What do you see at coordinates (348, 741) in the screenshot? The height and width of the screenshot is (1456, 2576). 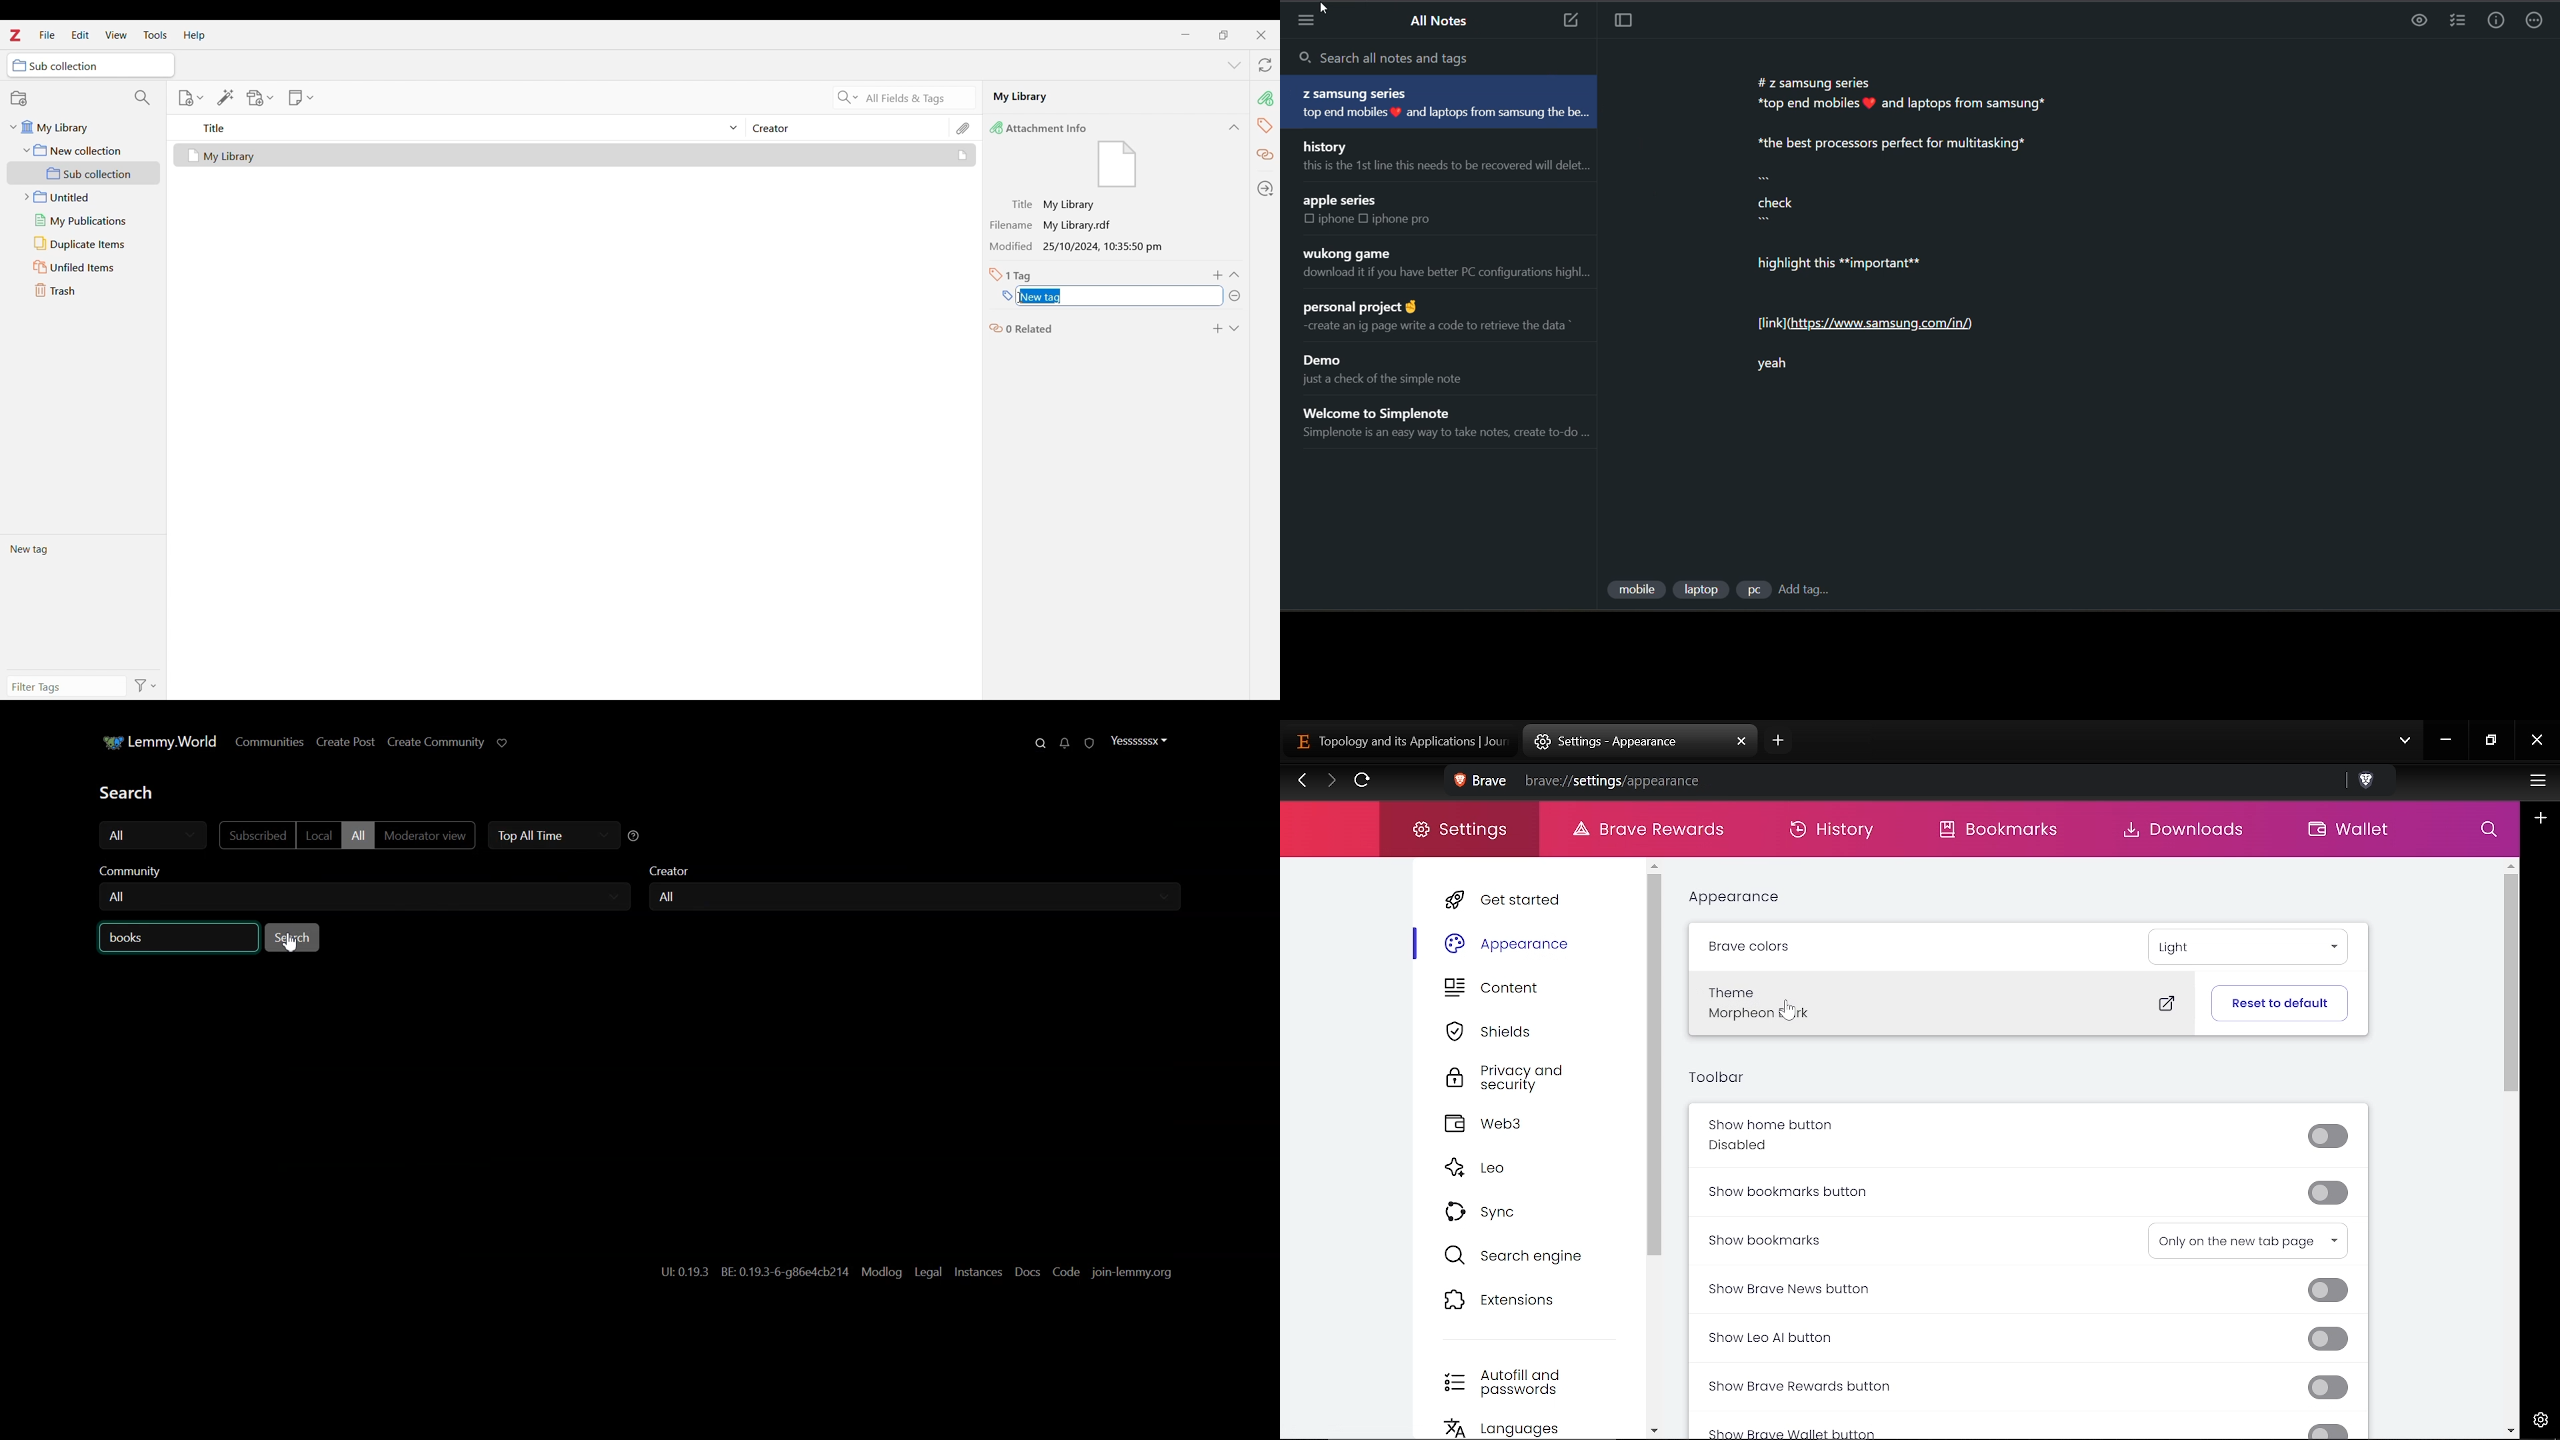 I see `Create Post` at bounding box center [348, 741].